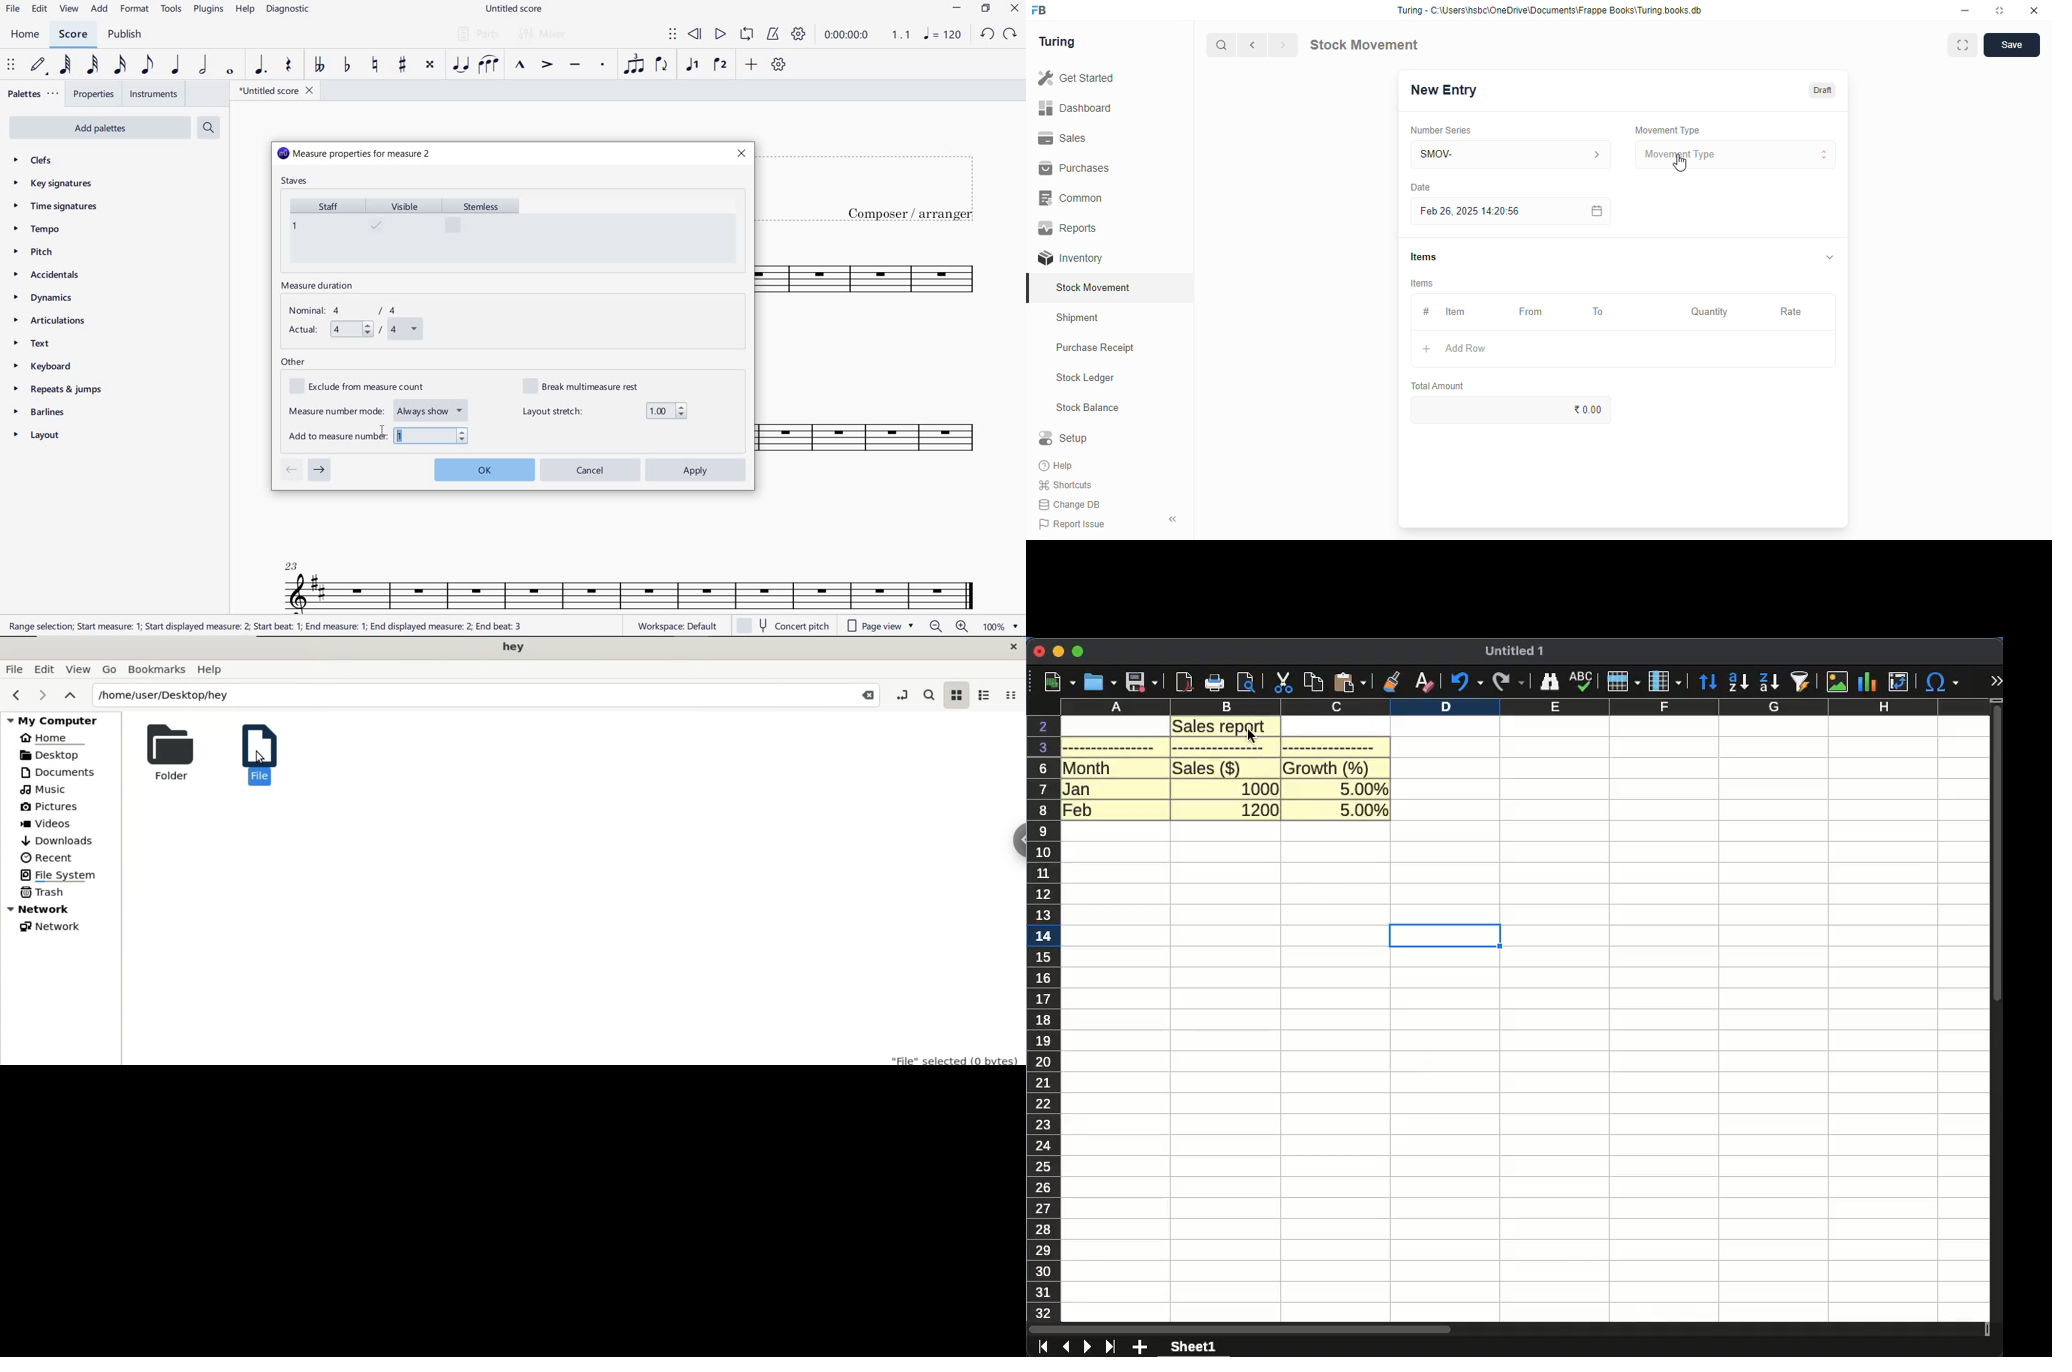 This screenshot has width=2072, height=1372. Describe the element at coordinates (265, 627) in the screenshot. I see `range selection` at that location.